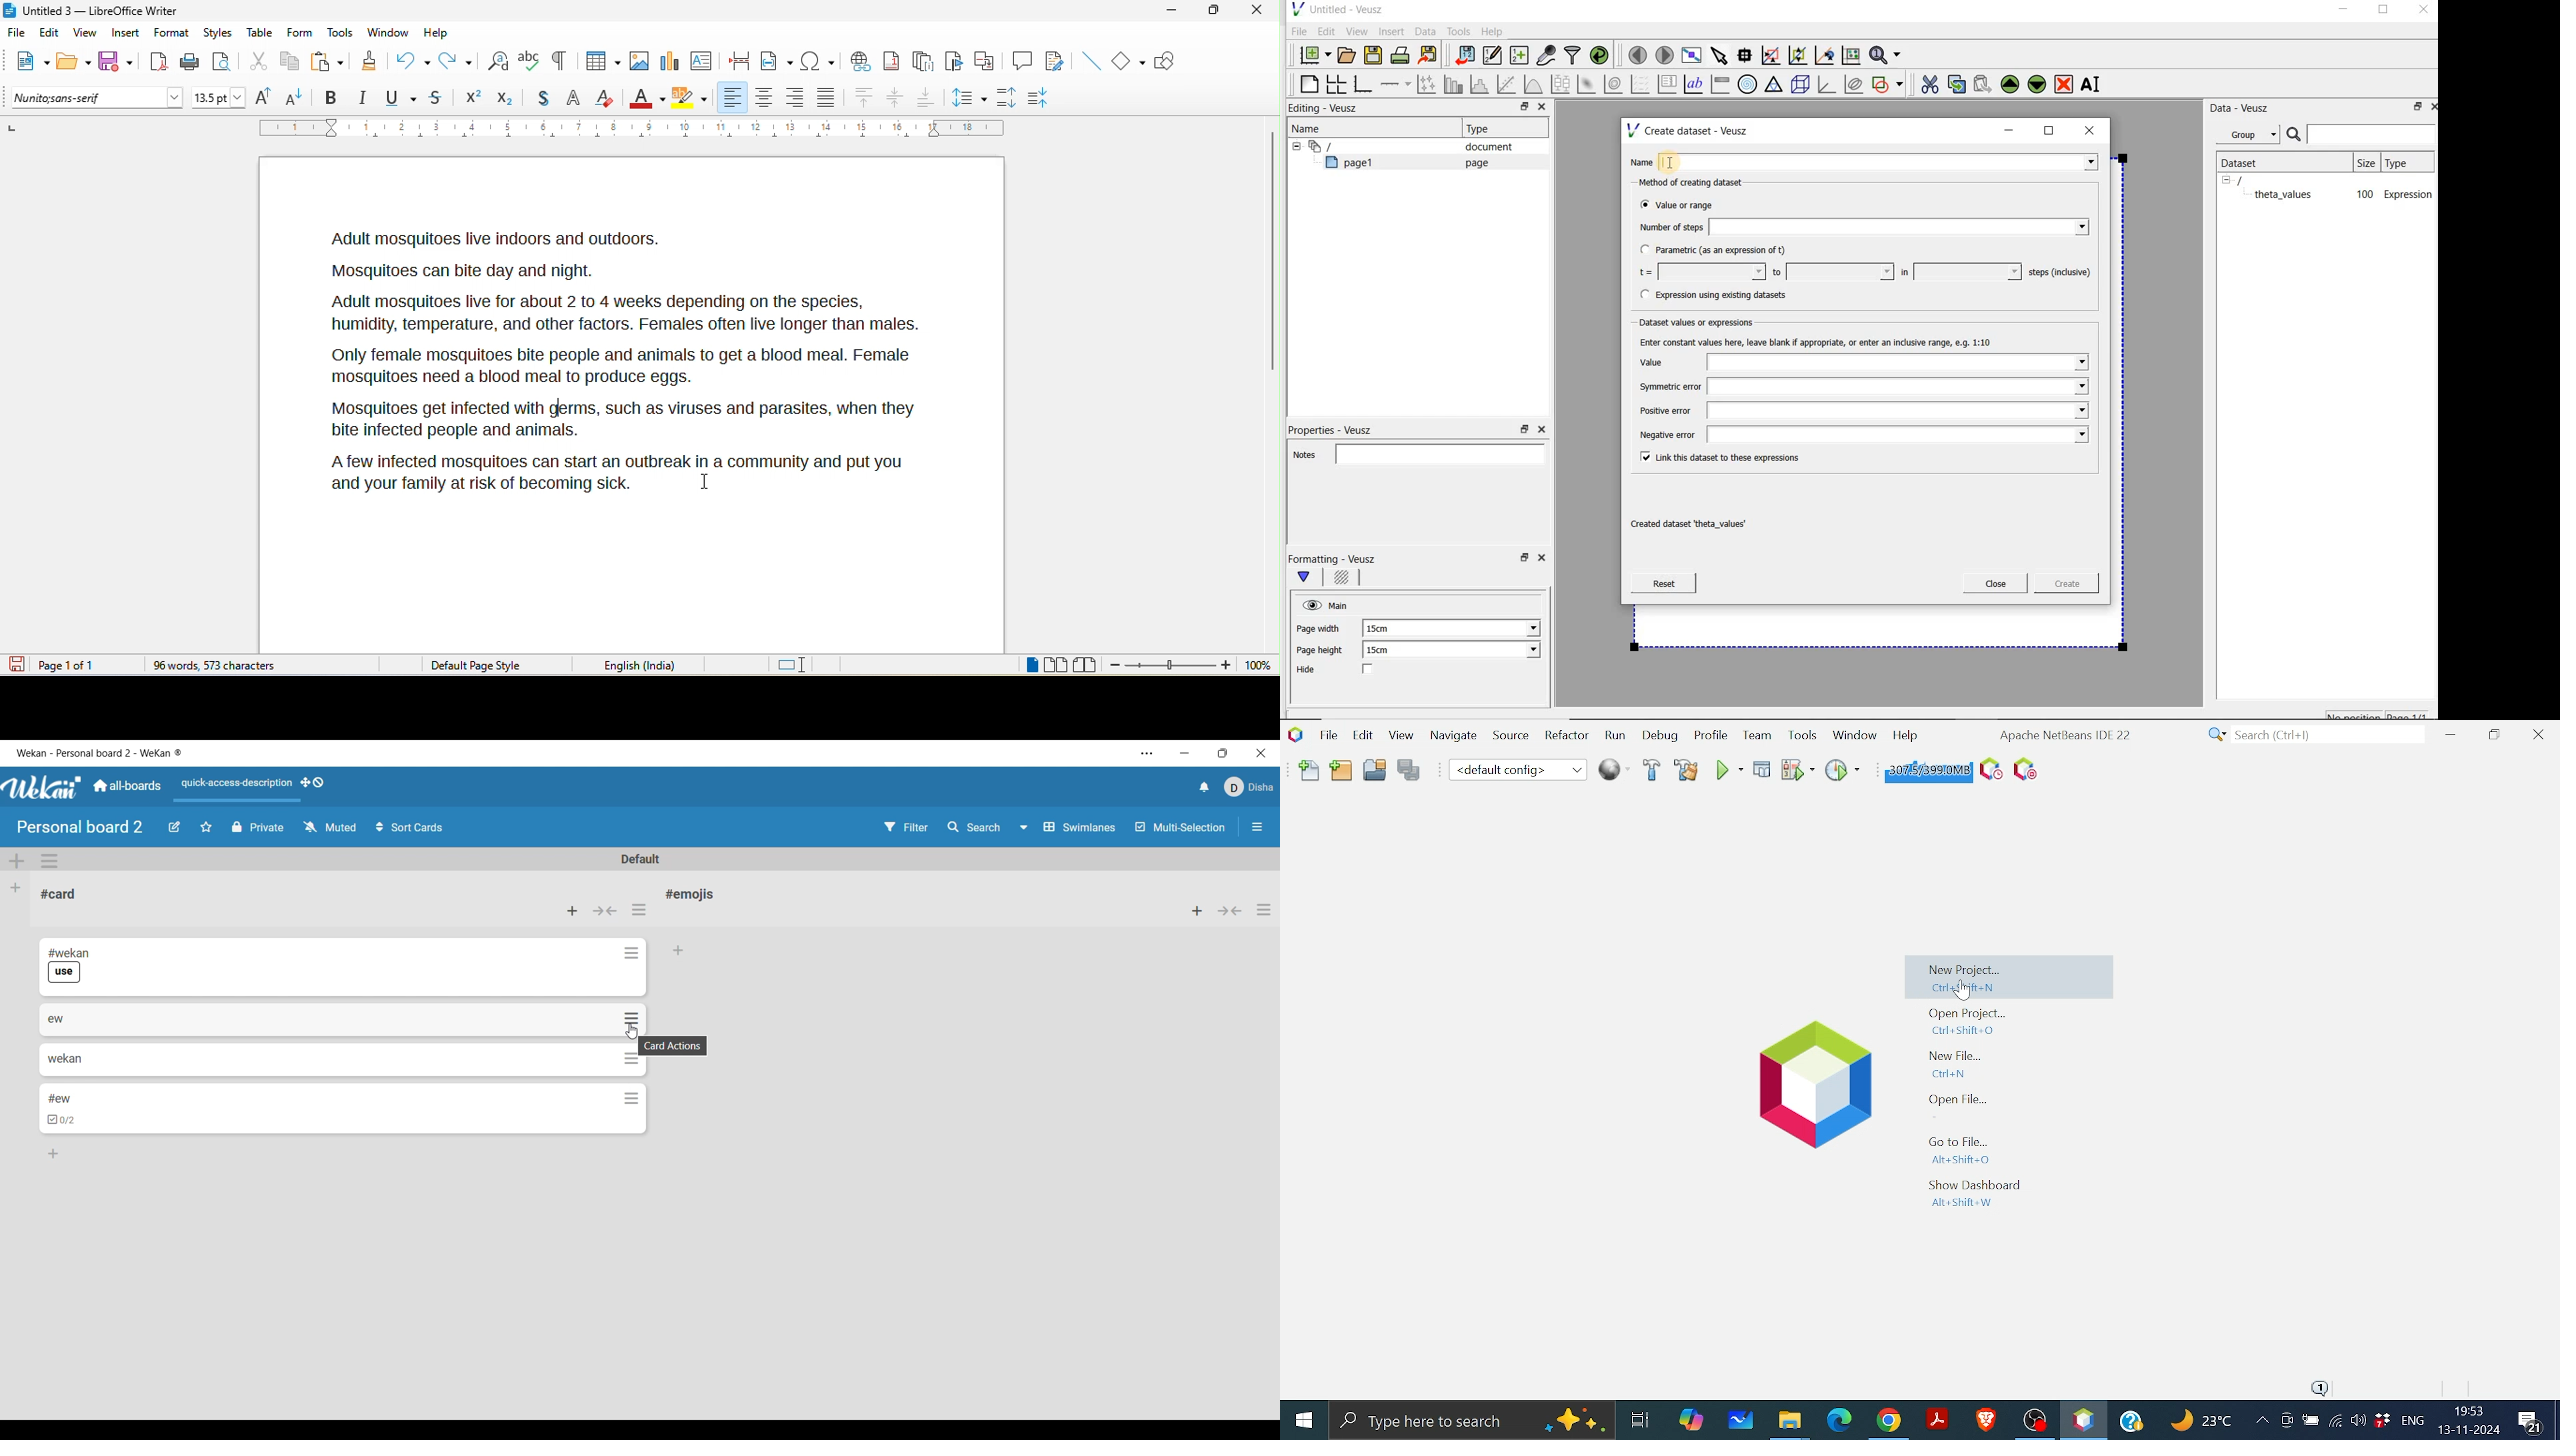 The image size is (2576, 1456). What do you see at coordinates (1457, 32) in the screenshot?
I see `Tools` at bounding box center [1457, 32].